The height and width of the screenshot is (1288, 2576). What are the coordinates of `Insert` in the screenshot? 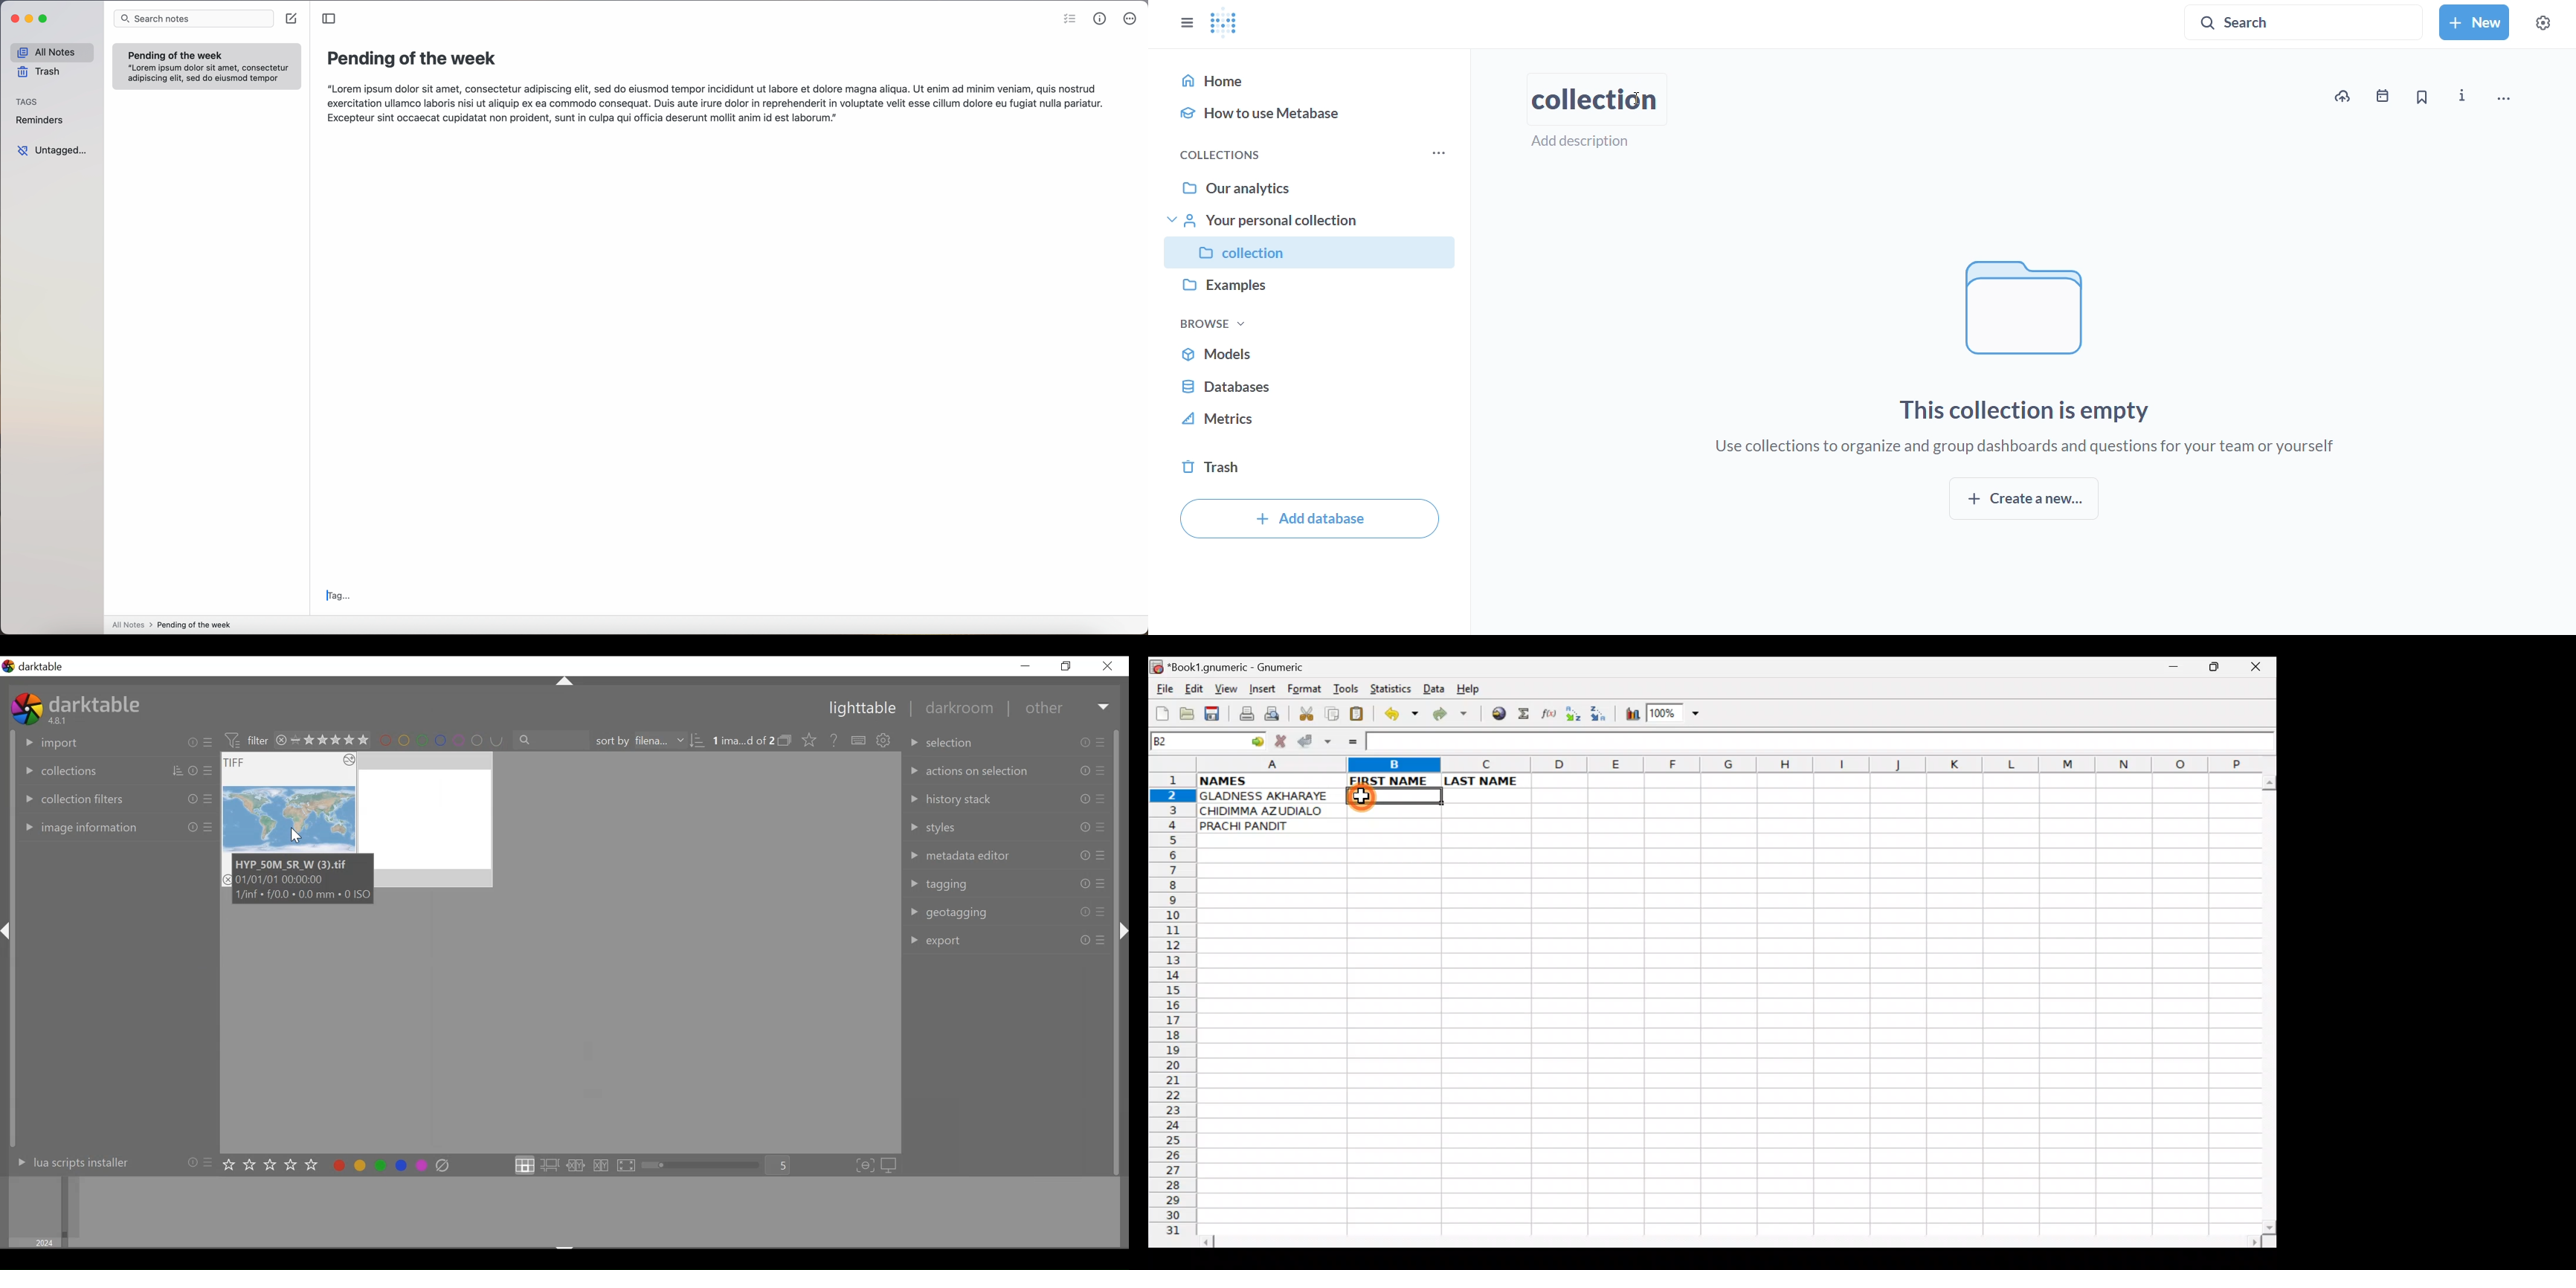 It's located at (1262, 689).